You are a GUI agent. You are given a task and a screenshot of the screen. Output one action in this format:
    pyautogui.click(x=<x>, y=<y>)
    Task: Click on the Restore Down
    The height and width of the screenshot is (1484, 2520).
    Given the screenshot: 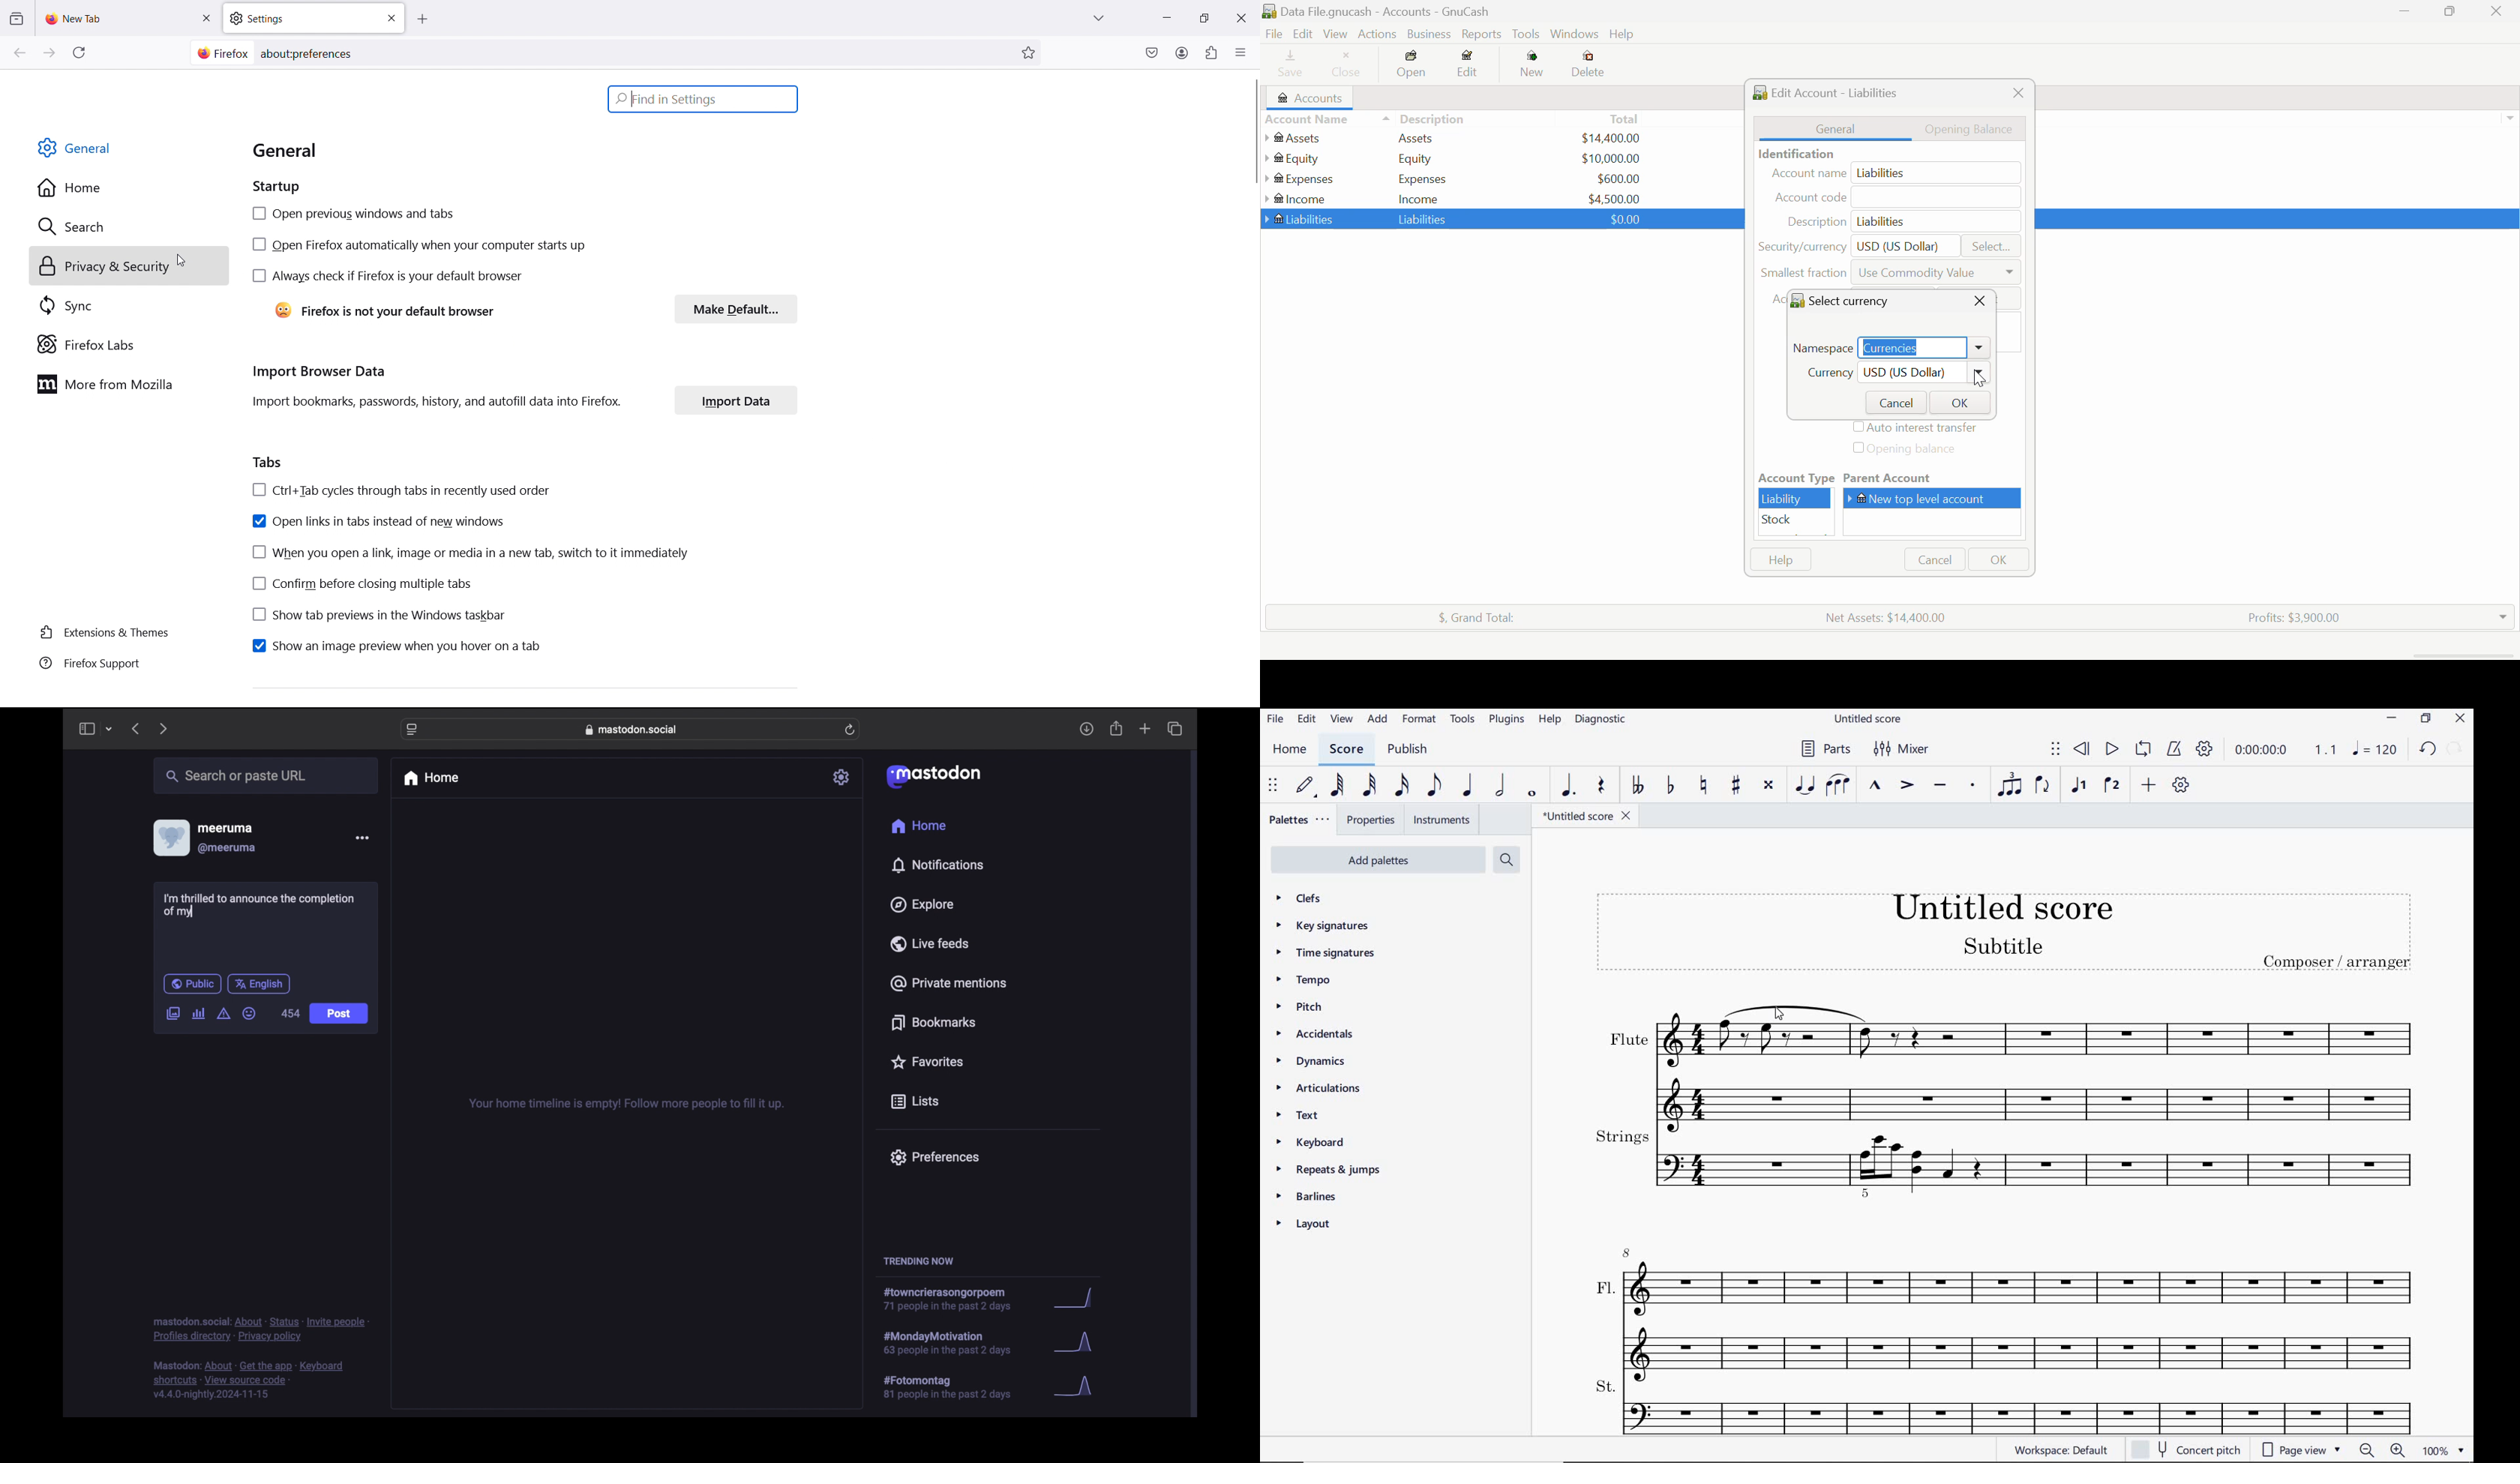 What is the action you would take?
    pyautogui.click(x=2405, y=12)
    